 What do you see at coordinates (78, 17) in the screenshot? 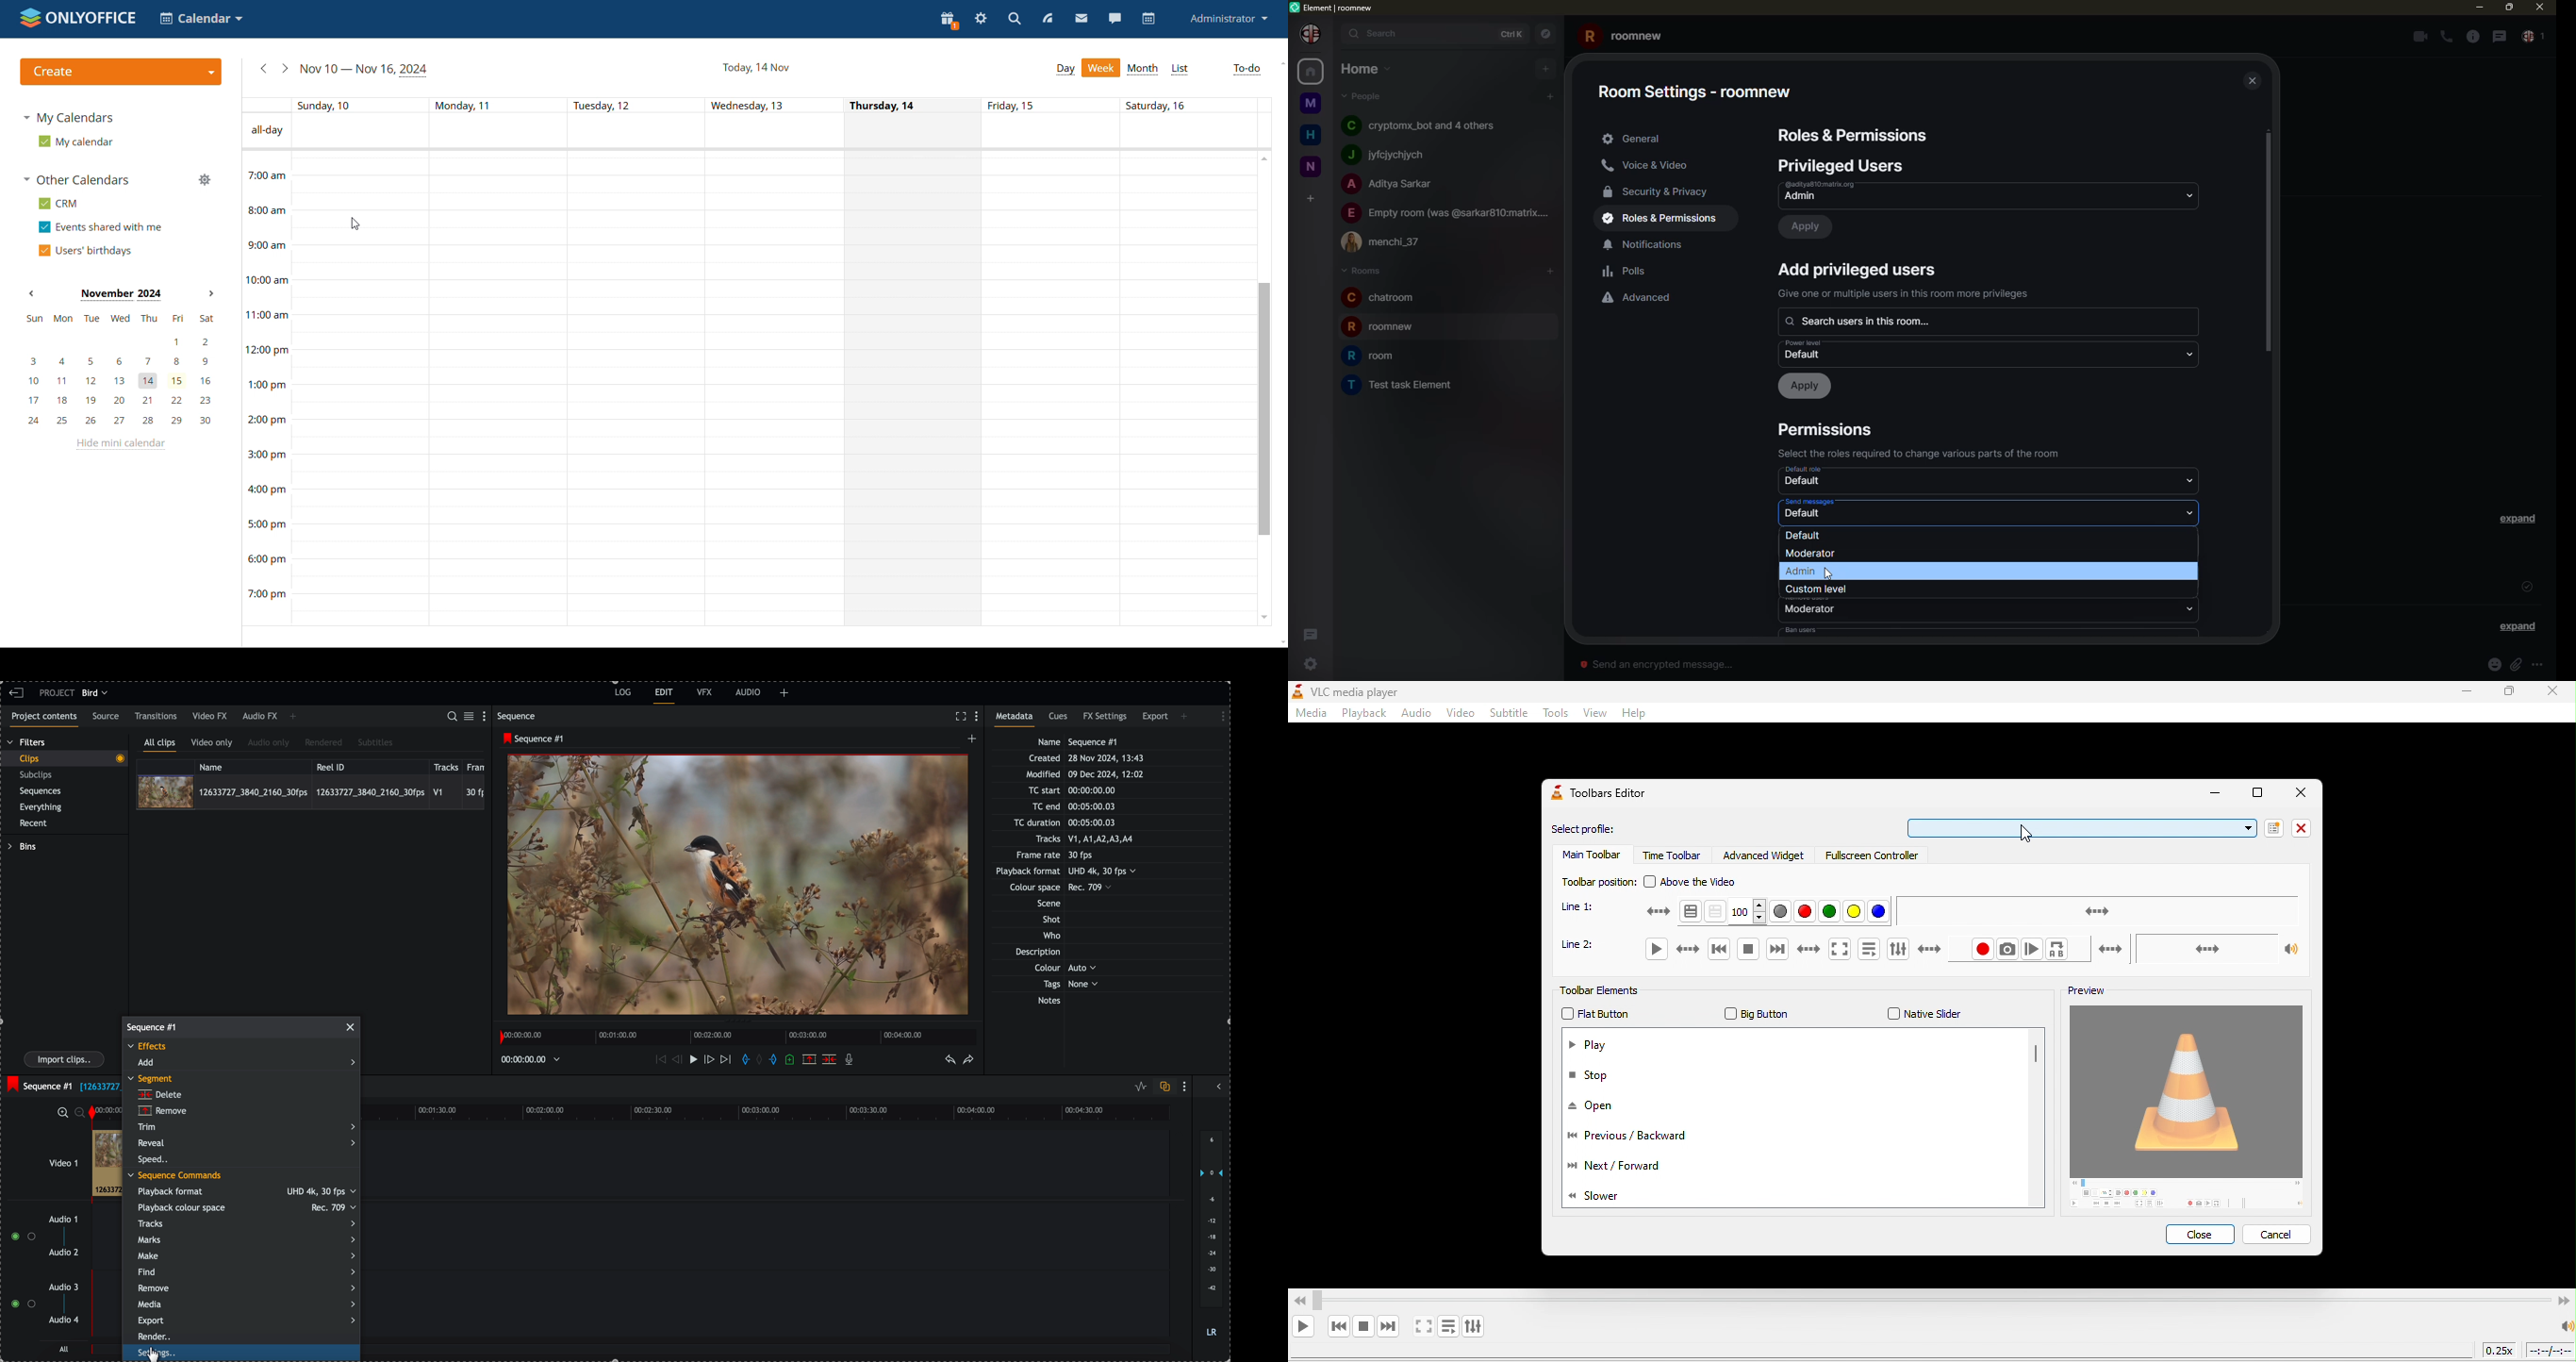
I see `logo` at bounding box center [78, 17].